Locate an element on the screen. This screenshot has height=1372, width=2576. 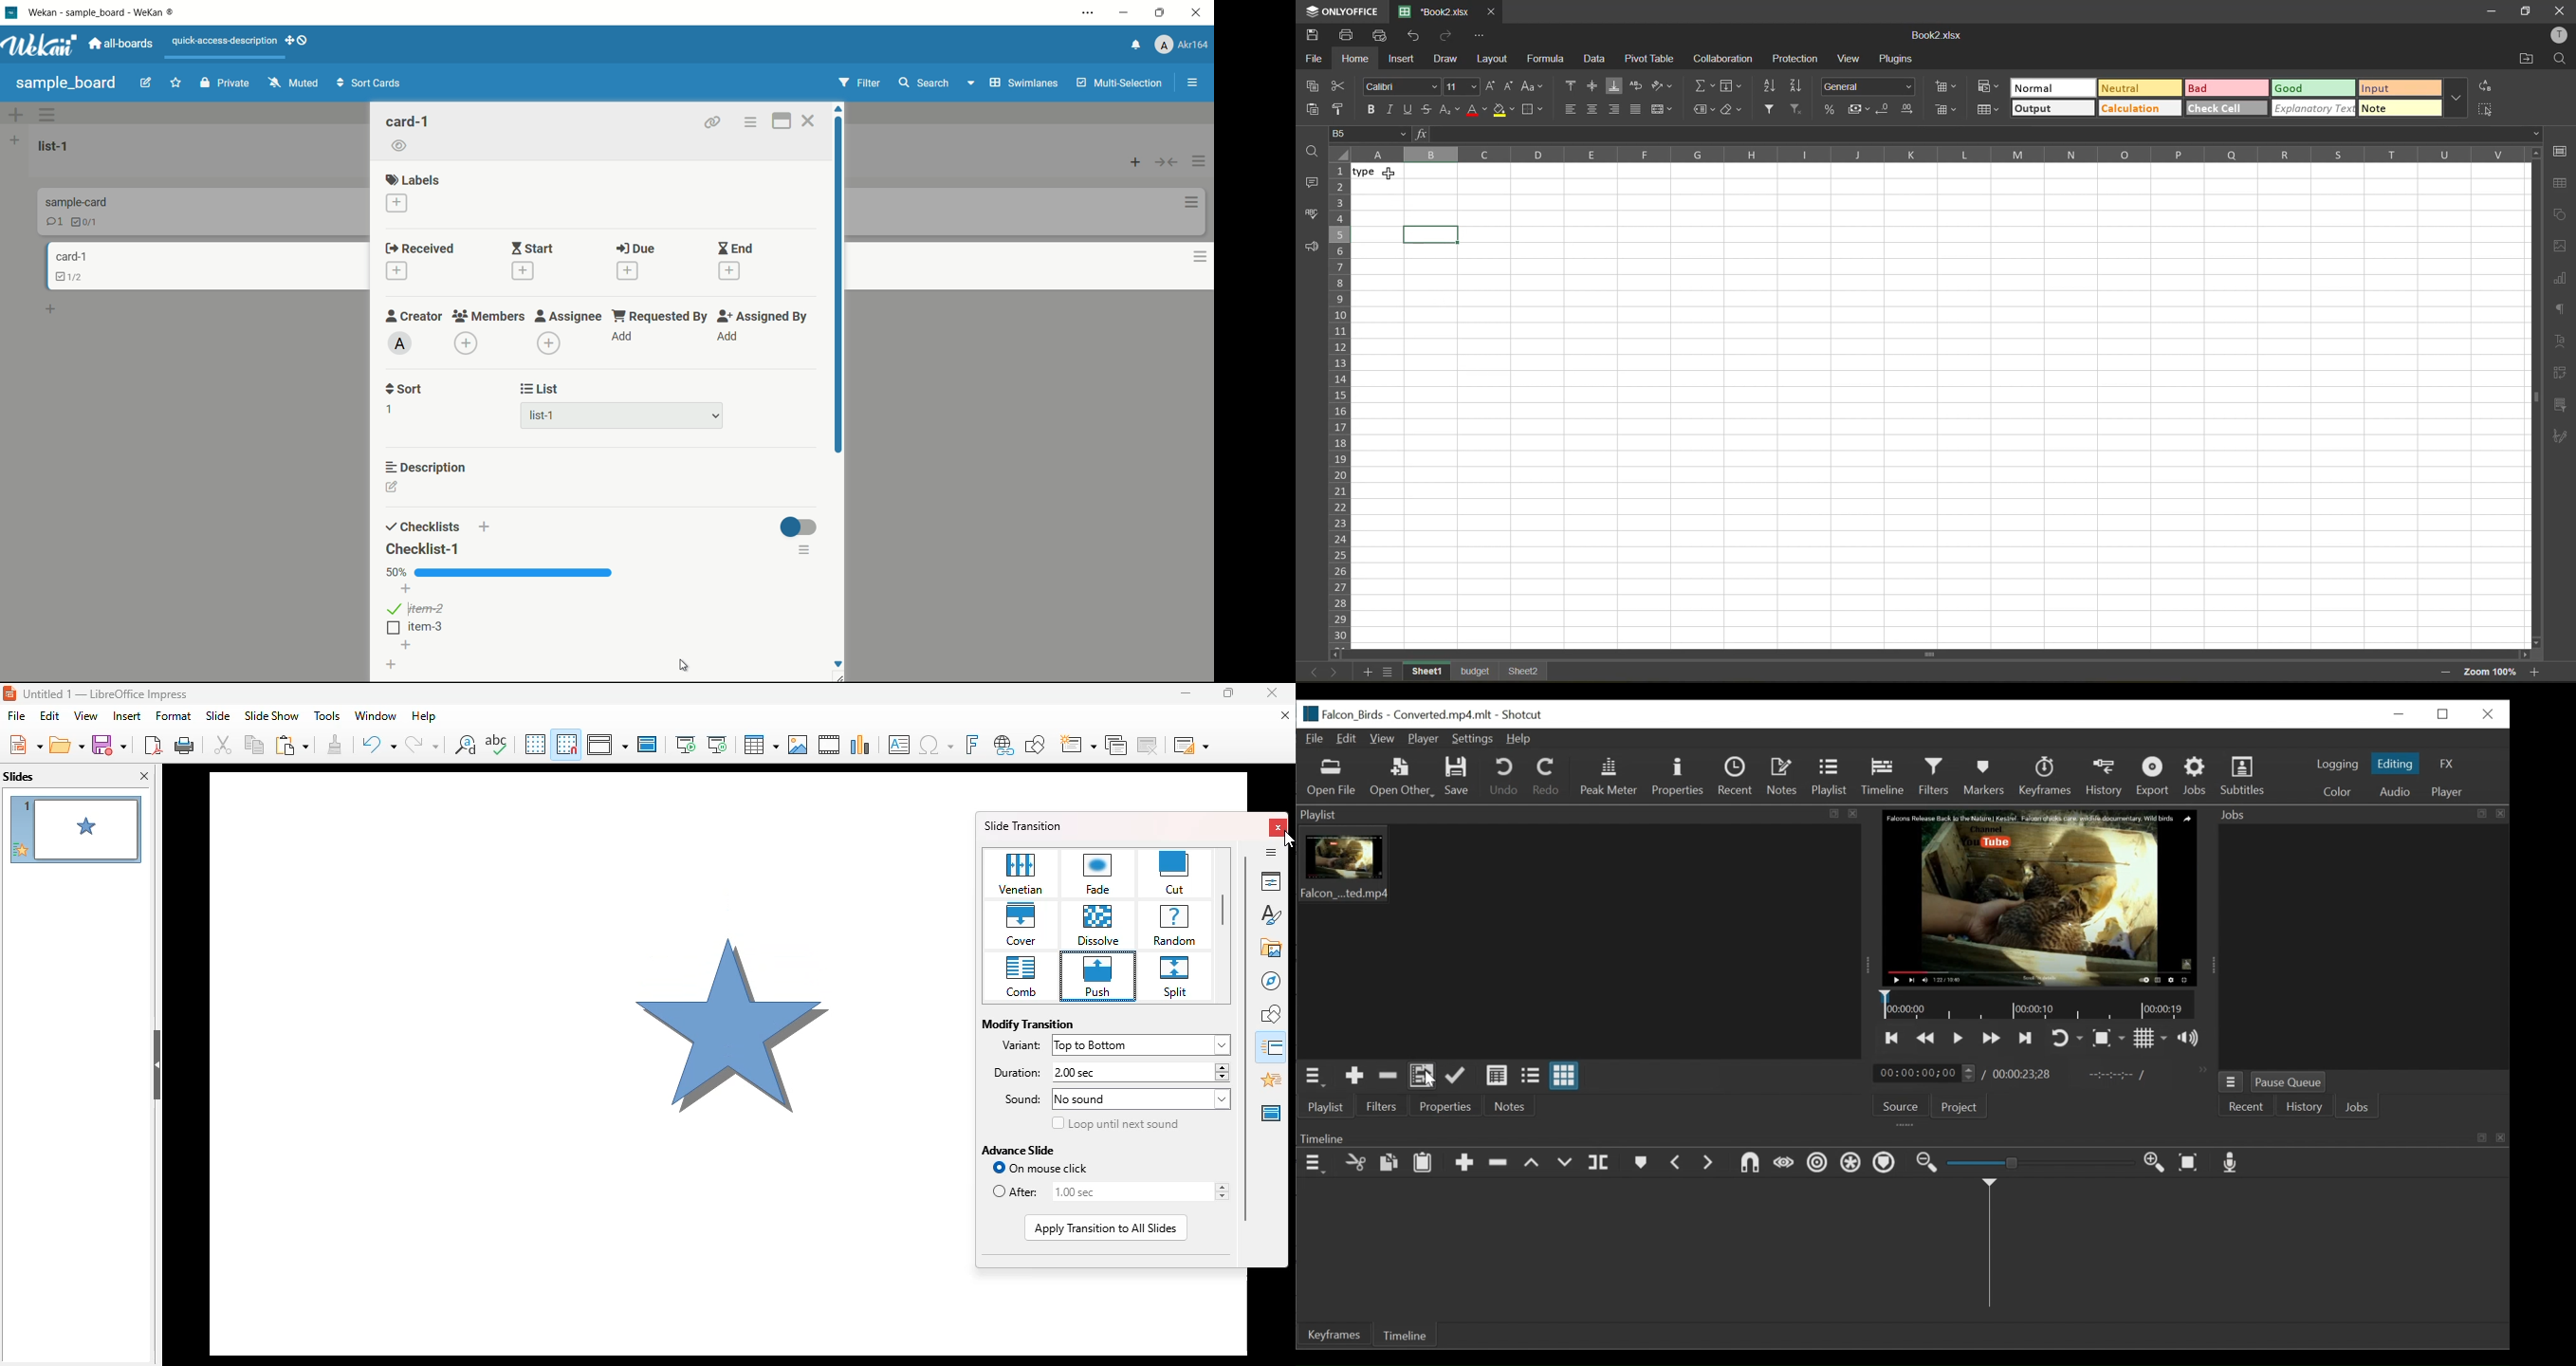
fade is located at coordinates (1099, 874).